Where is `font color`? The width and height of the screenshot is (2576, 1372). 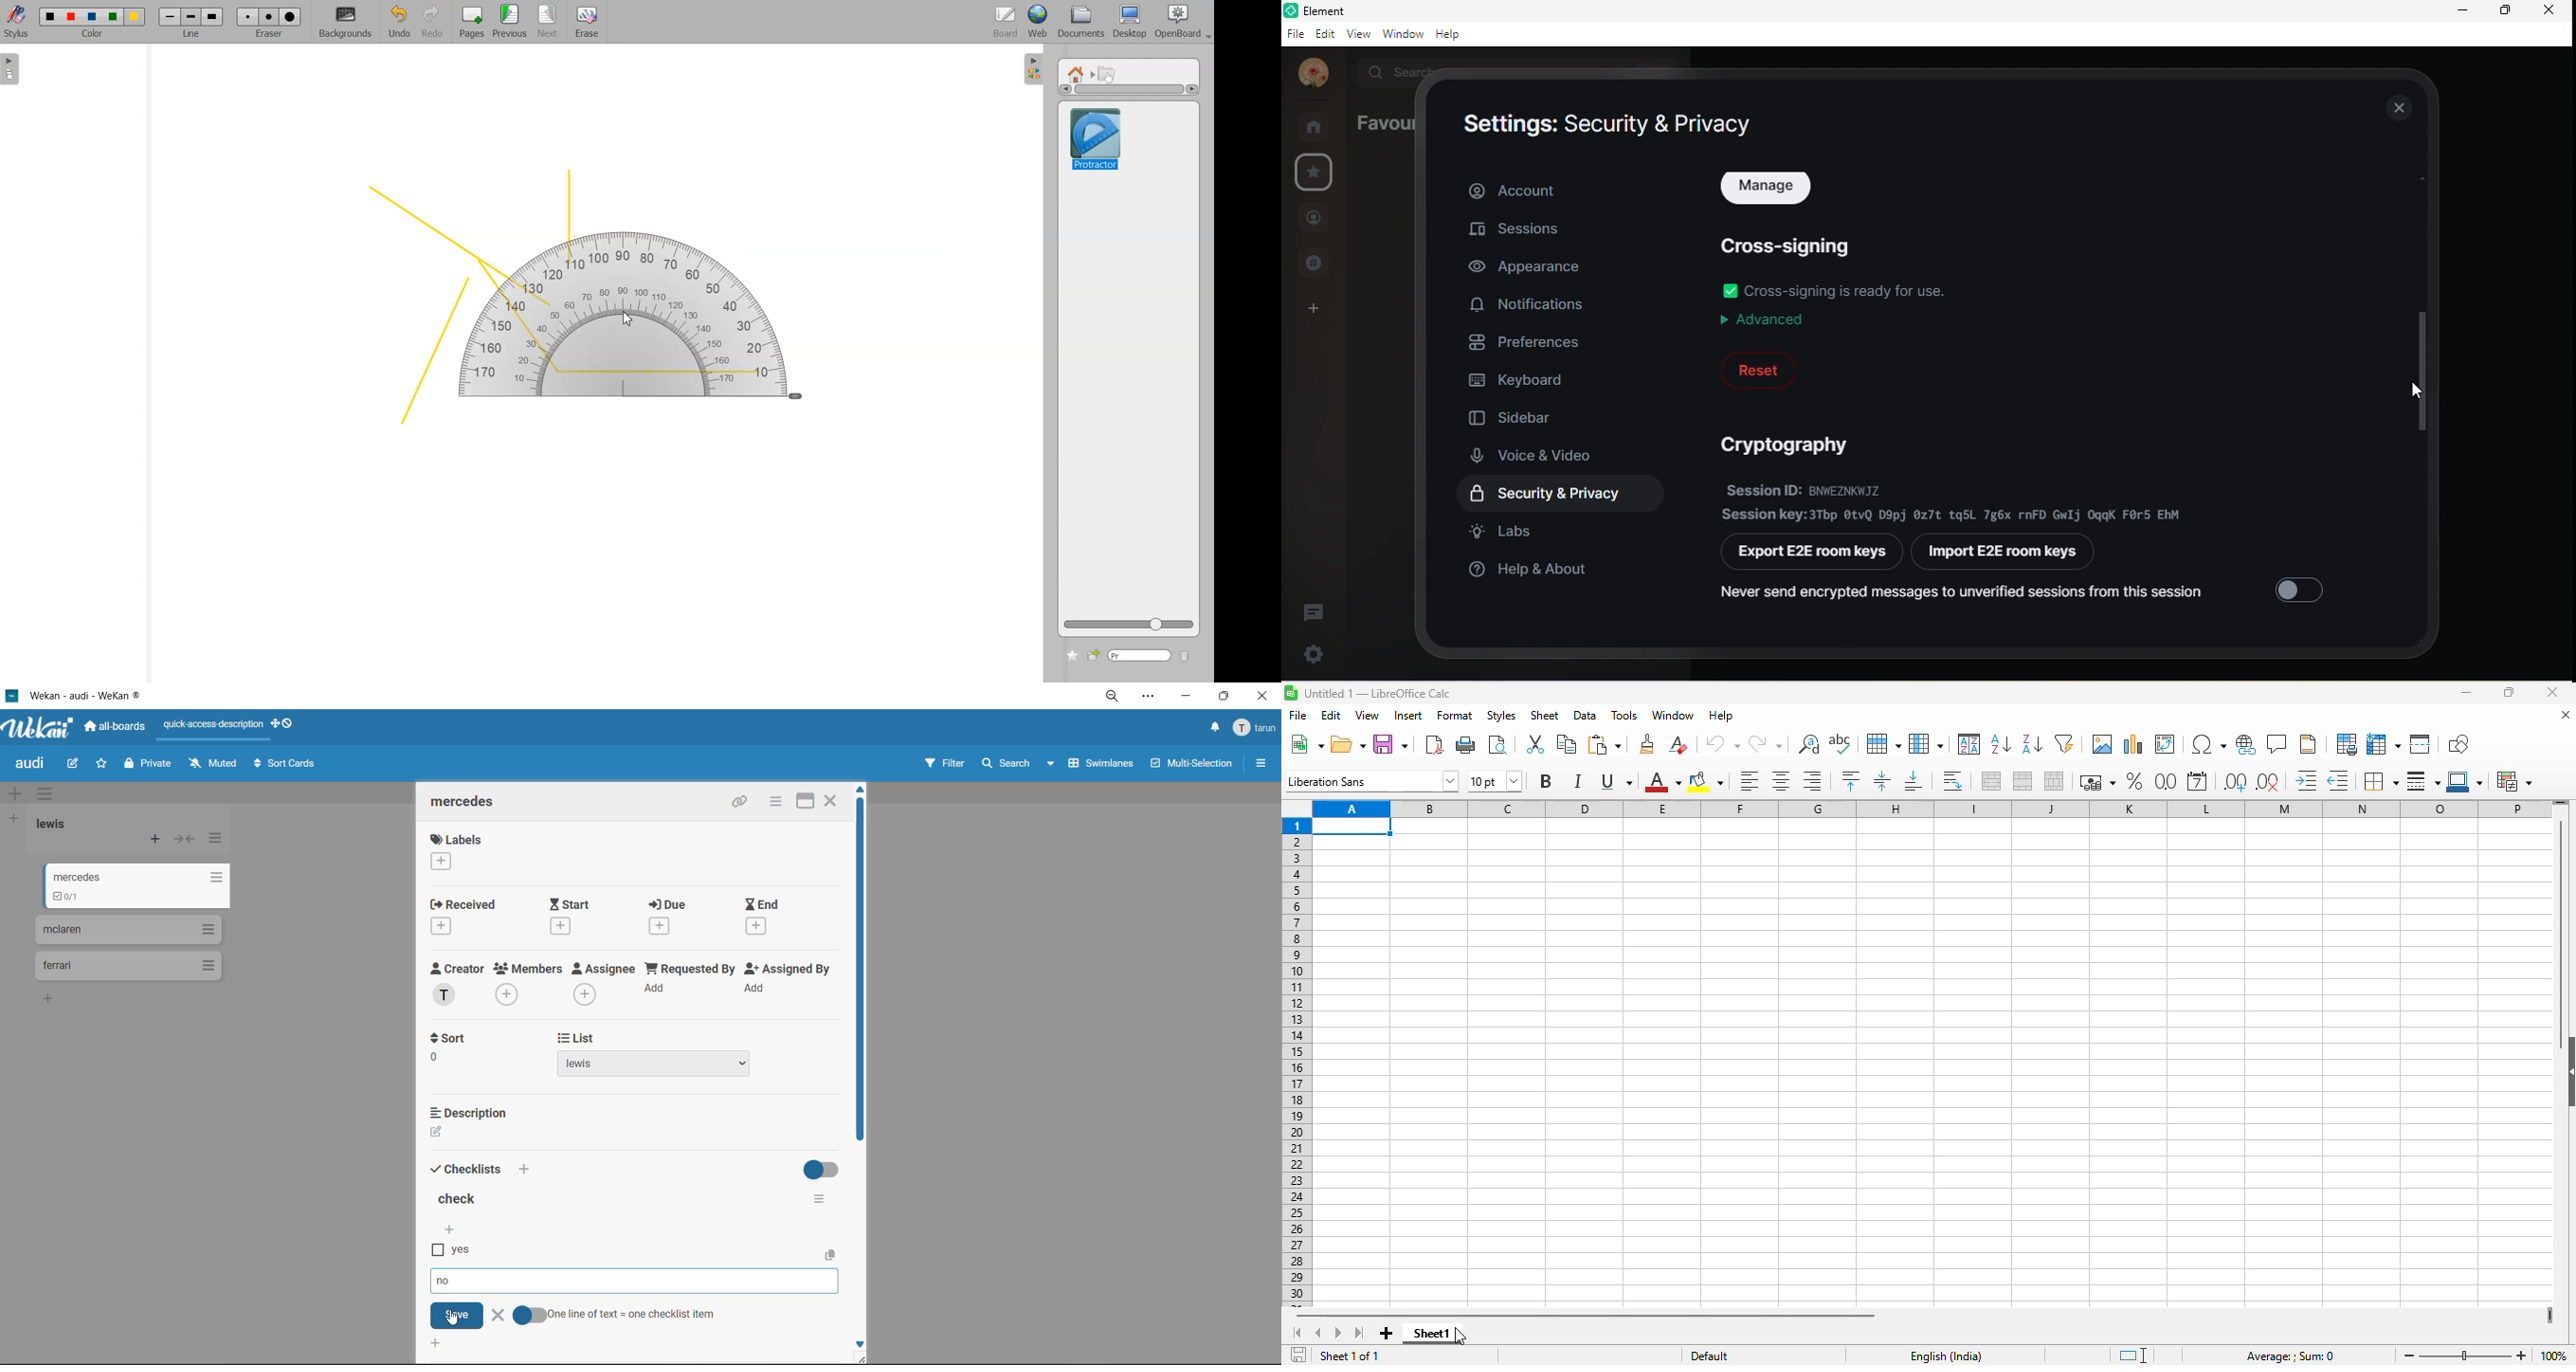
font color is located at coordinates (1661, 781).